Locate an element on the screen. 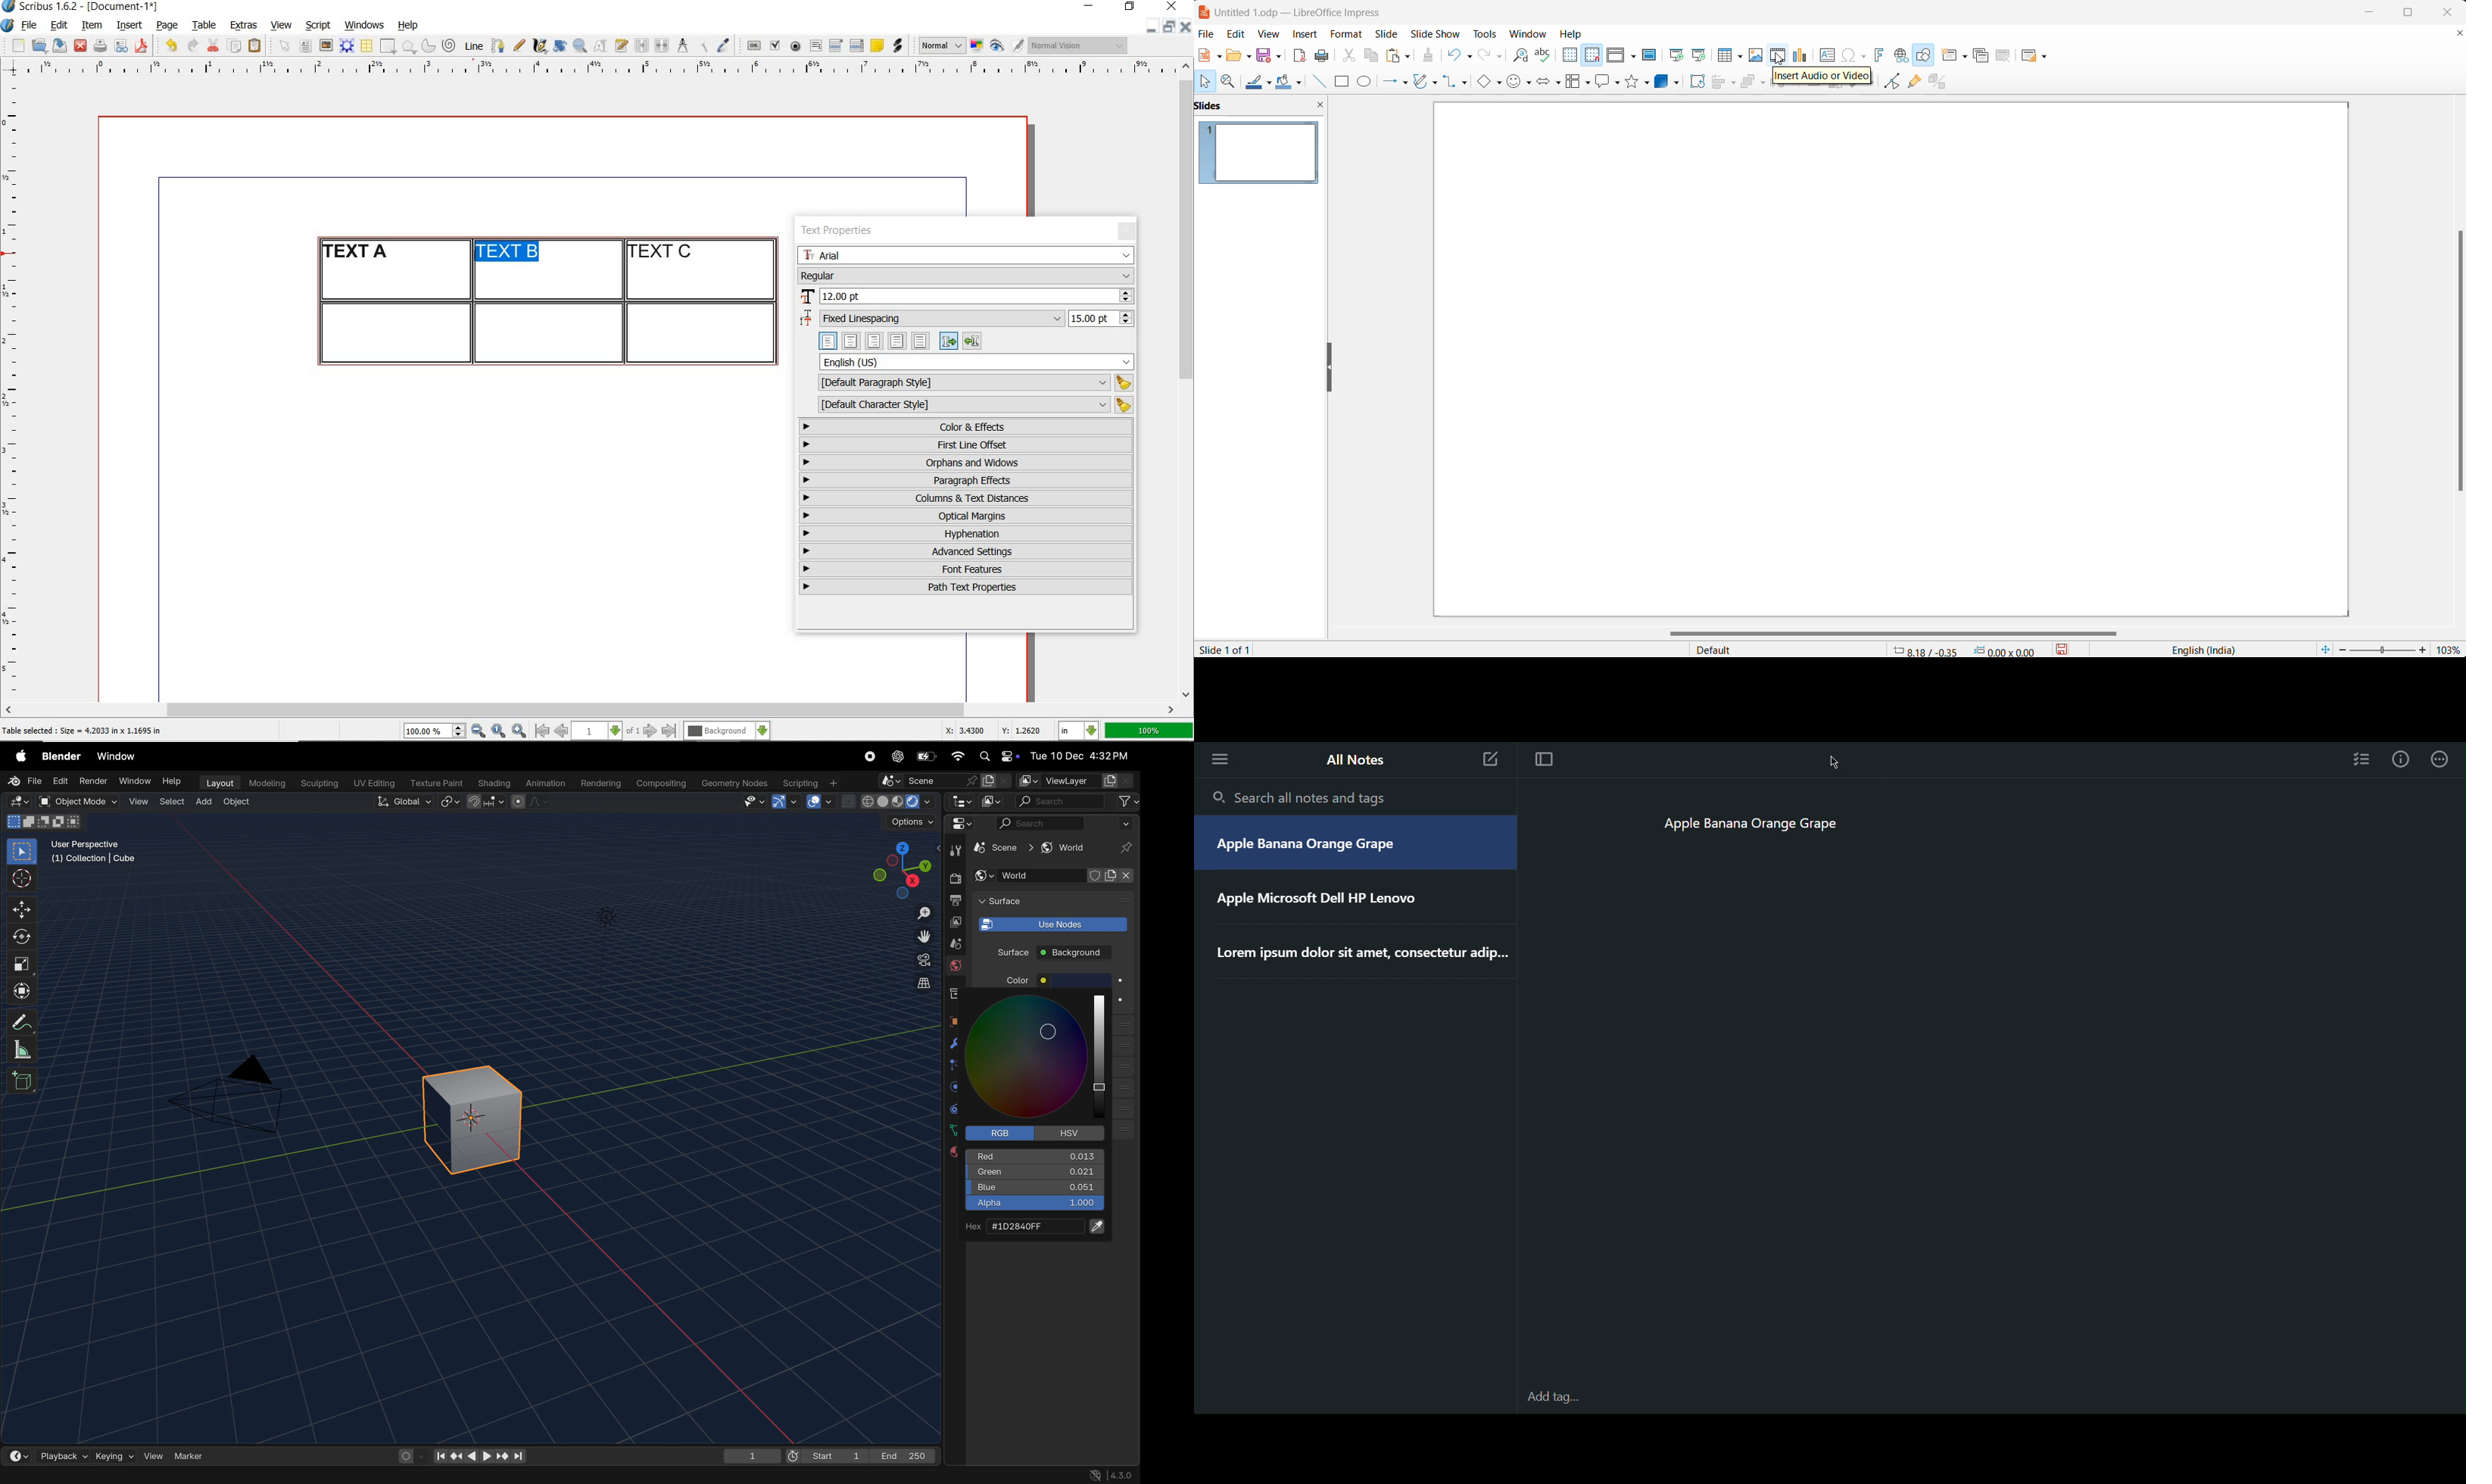 This screenshot has width=2492, height=1484. insert tool is located at coordinates (1321, 82).